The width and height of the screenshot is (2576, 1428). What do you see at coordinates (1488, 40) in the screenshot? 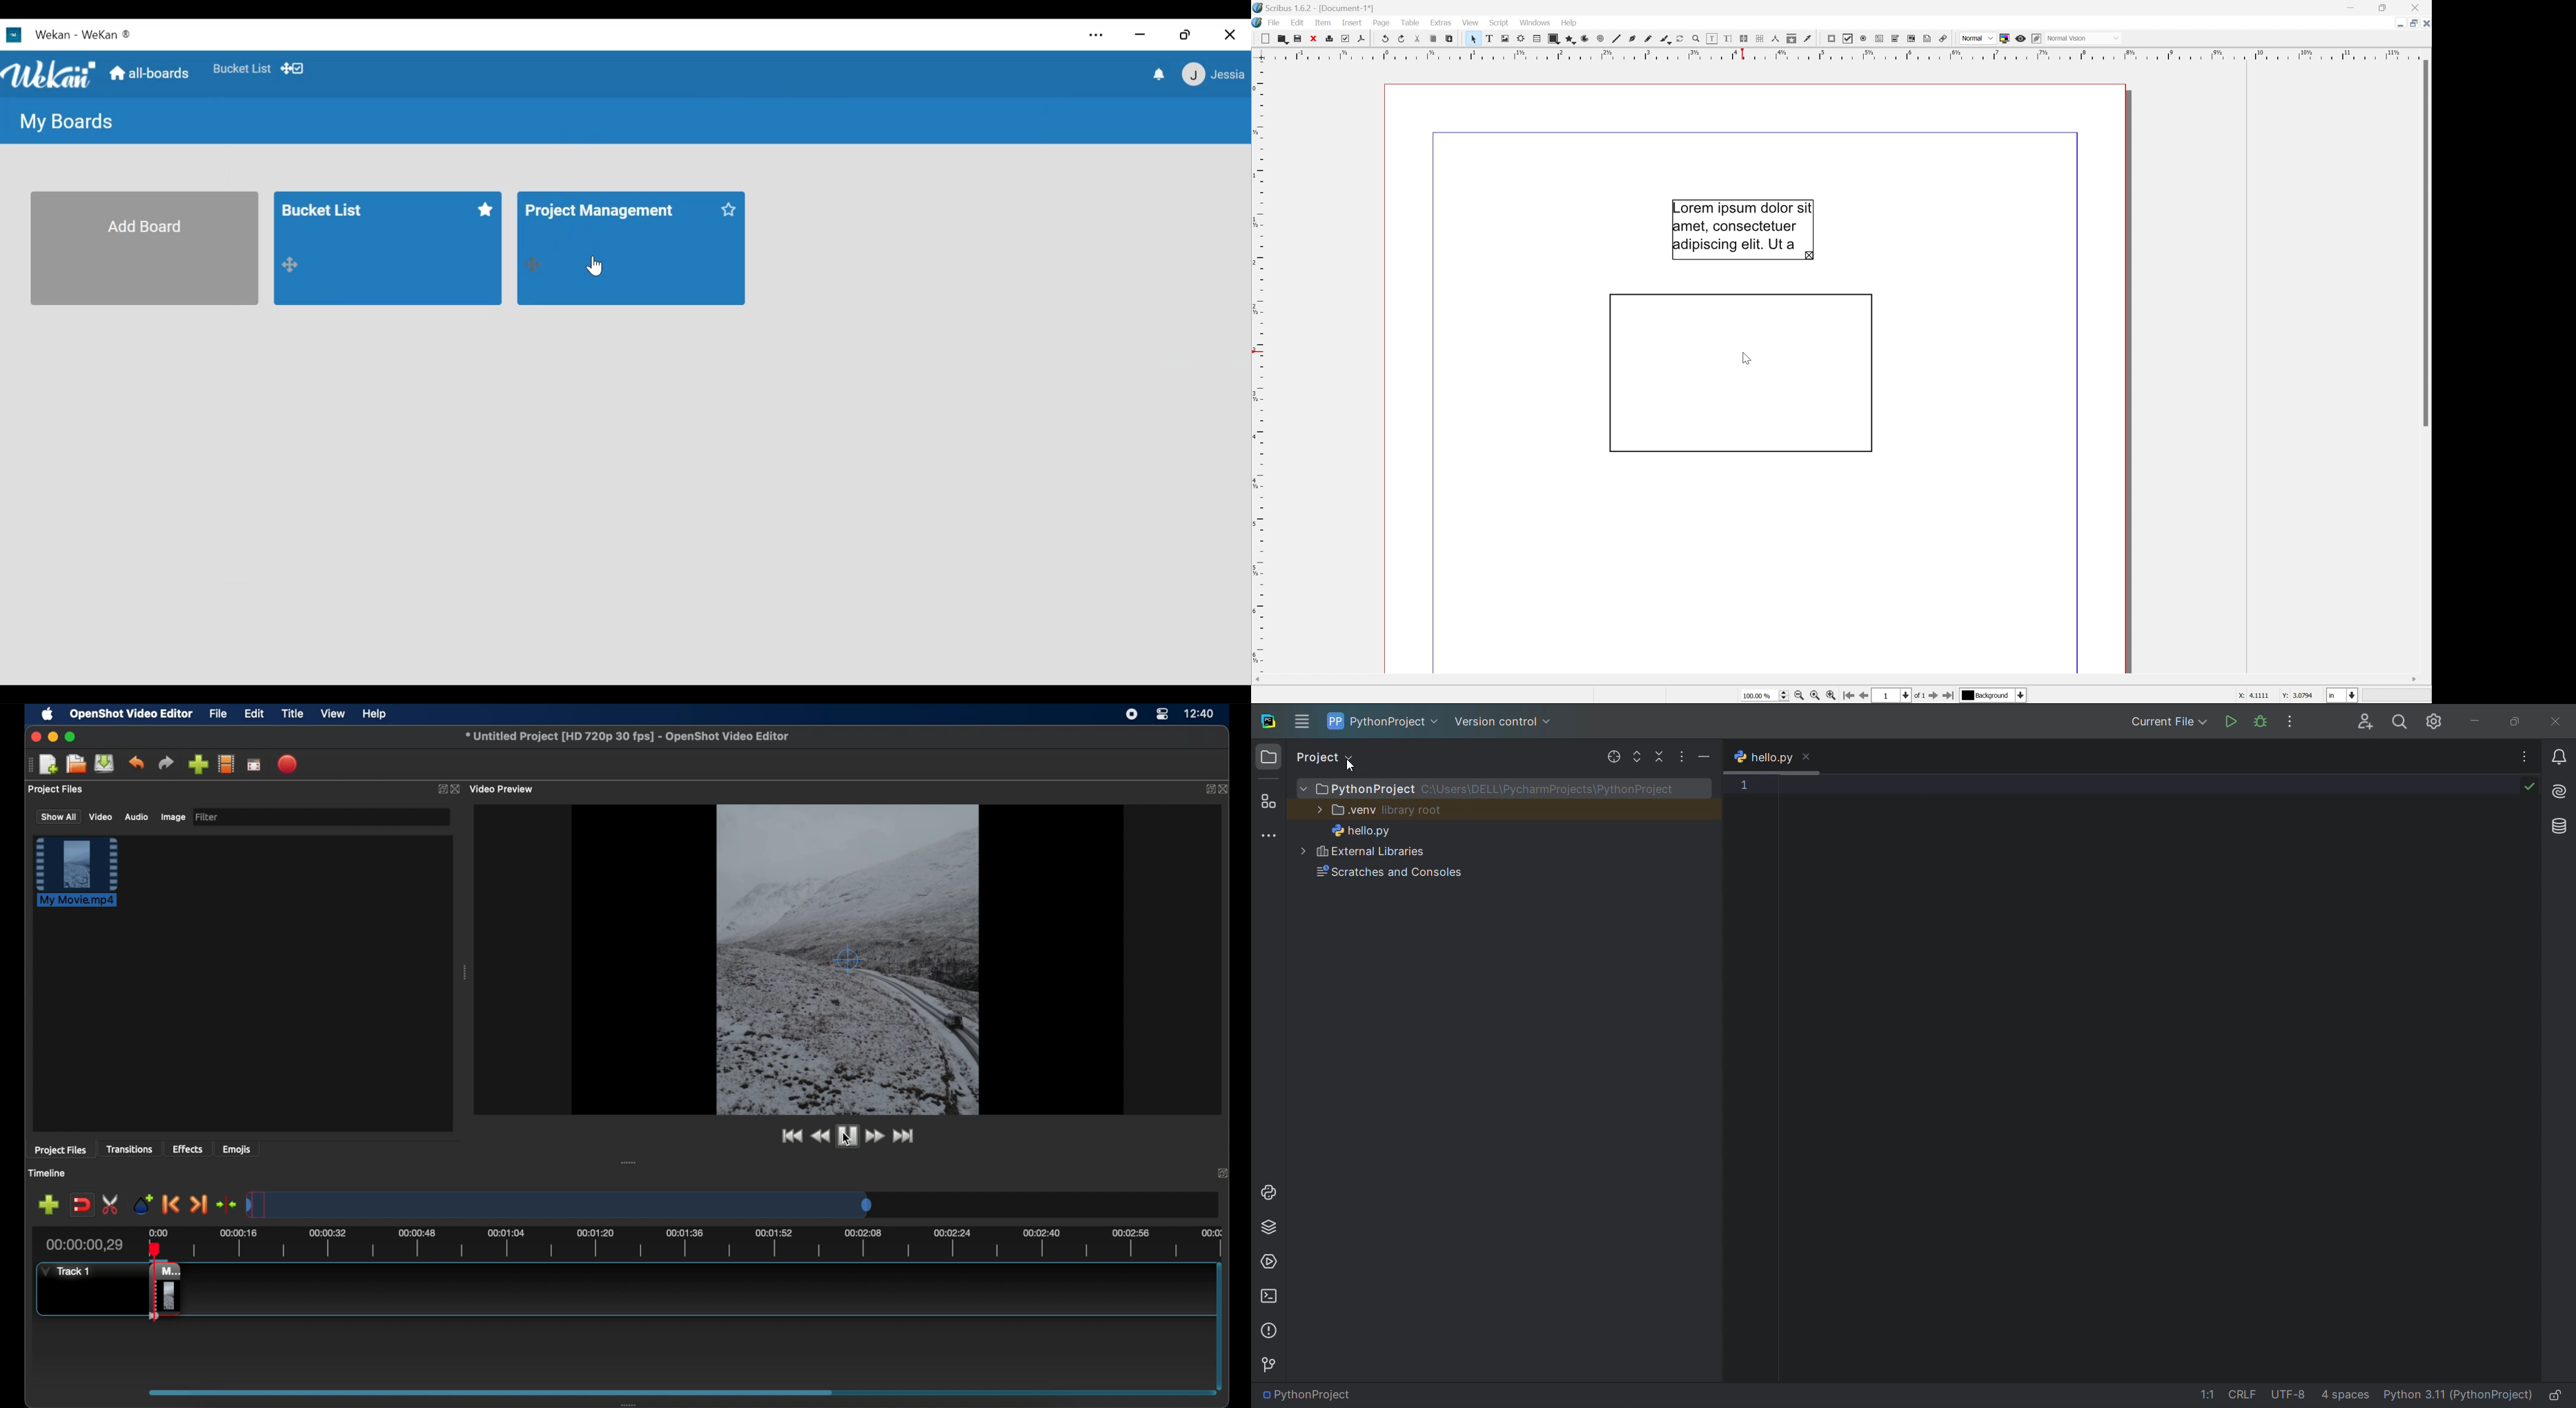
I see `Text frame` at bounding box center [1488, 40].